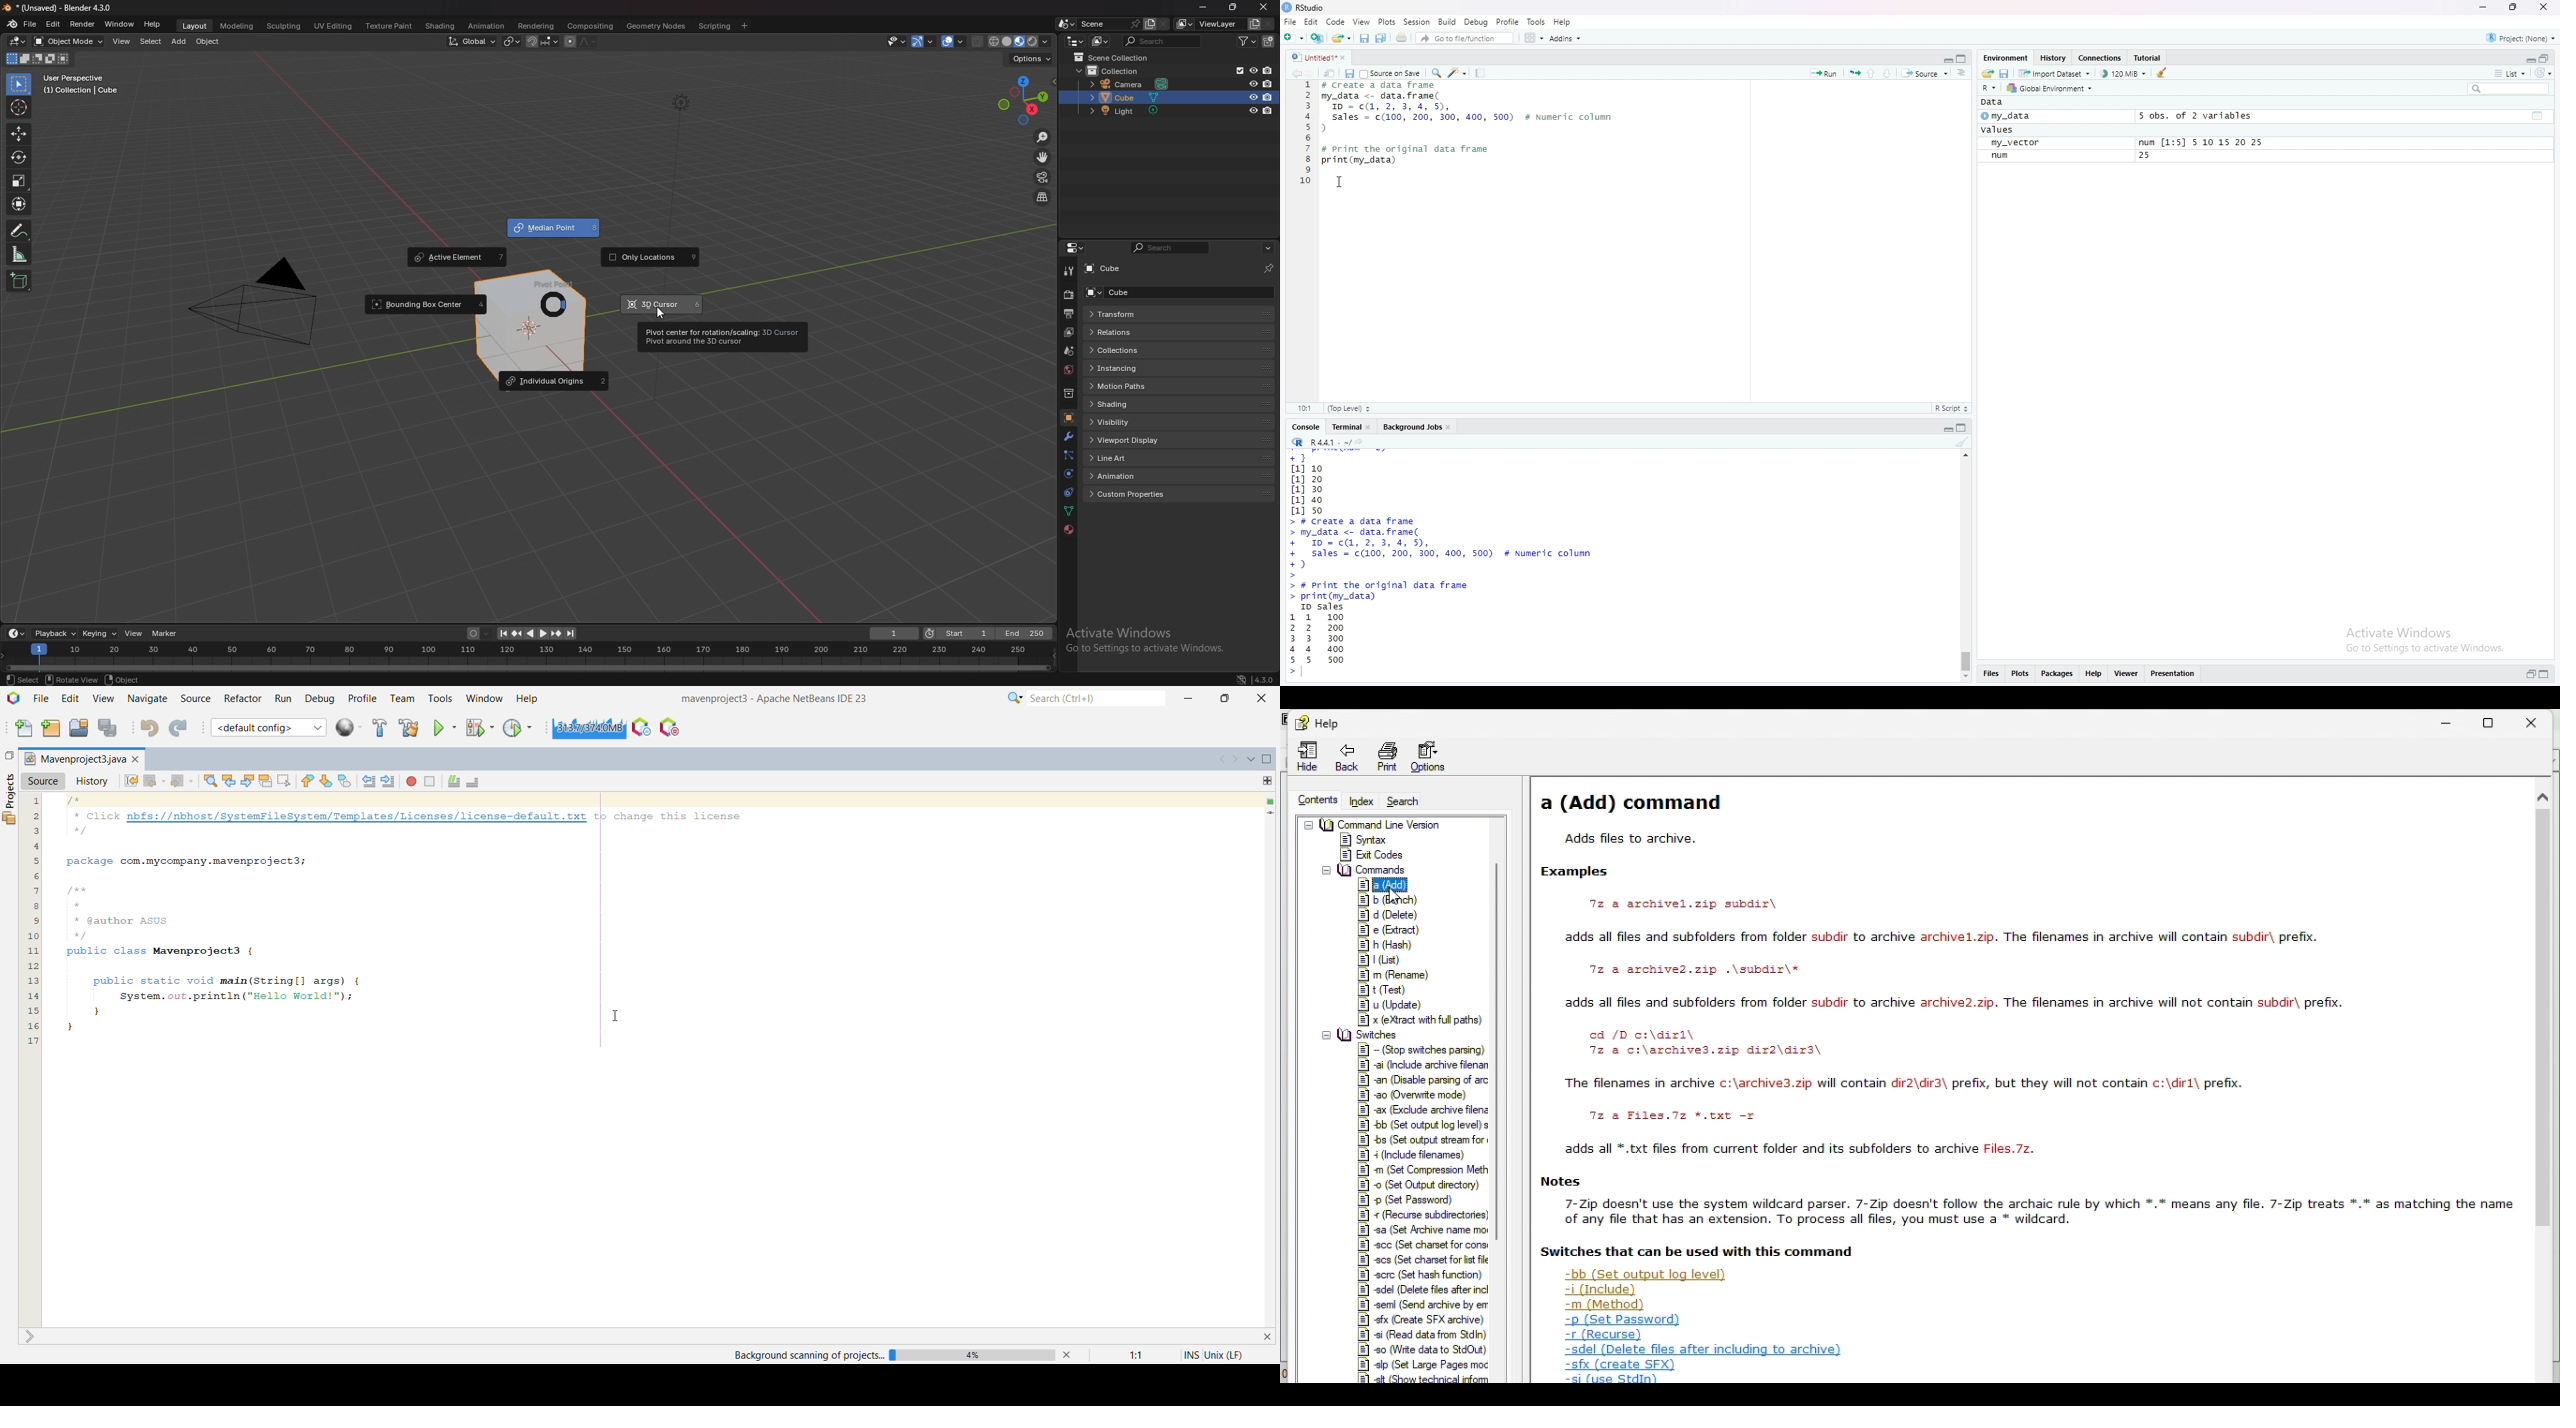 This screenshot has height=1428, width=2576. I want to click on go to next section/chunk, so click(1891, 75).